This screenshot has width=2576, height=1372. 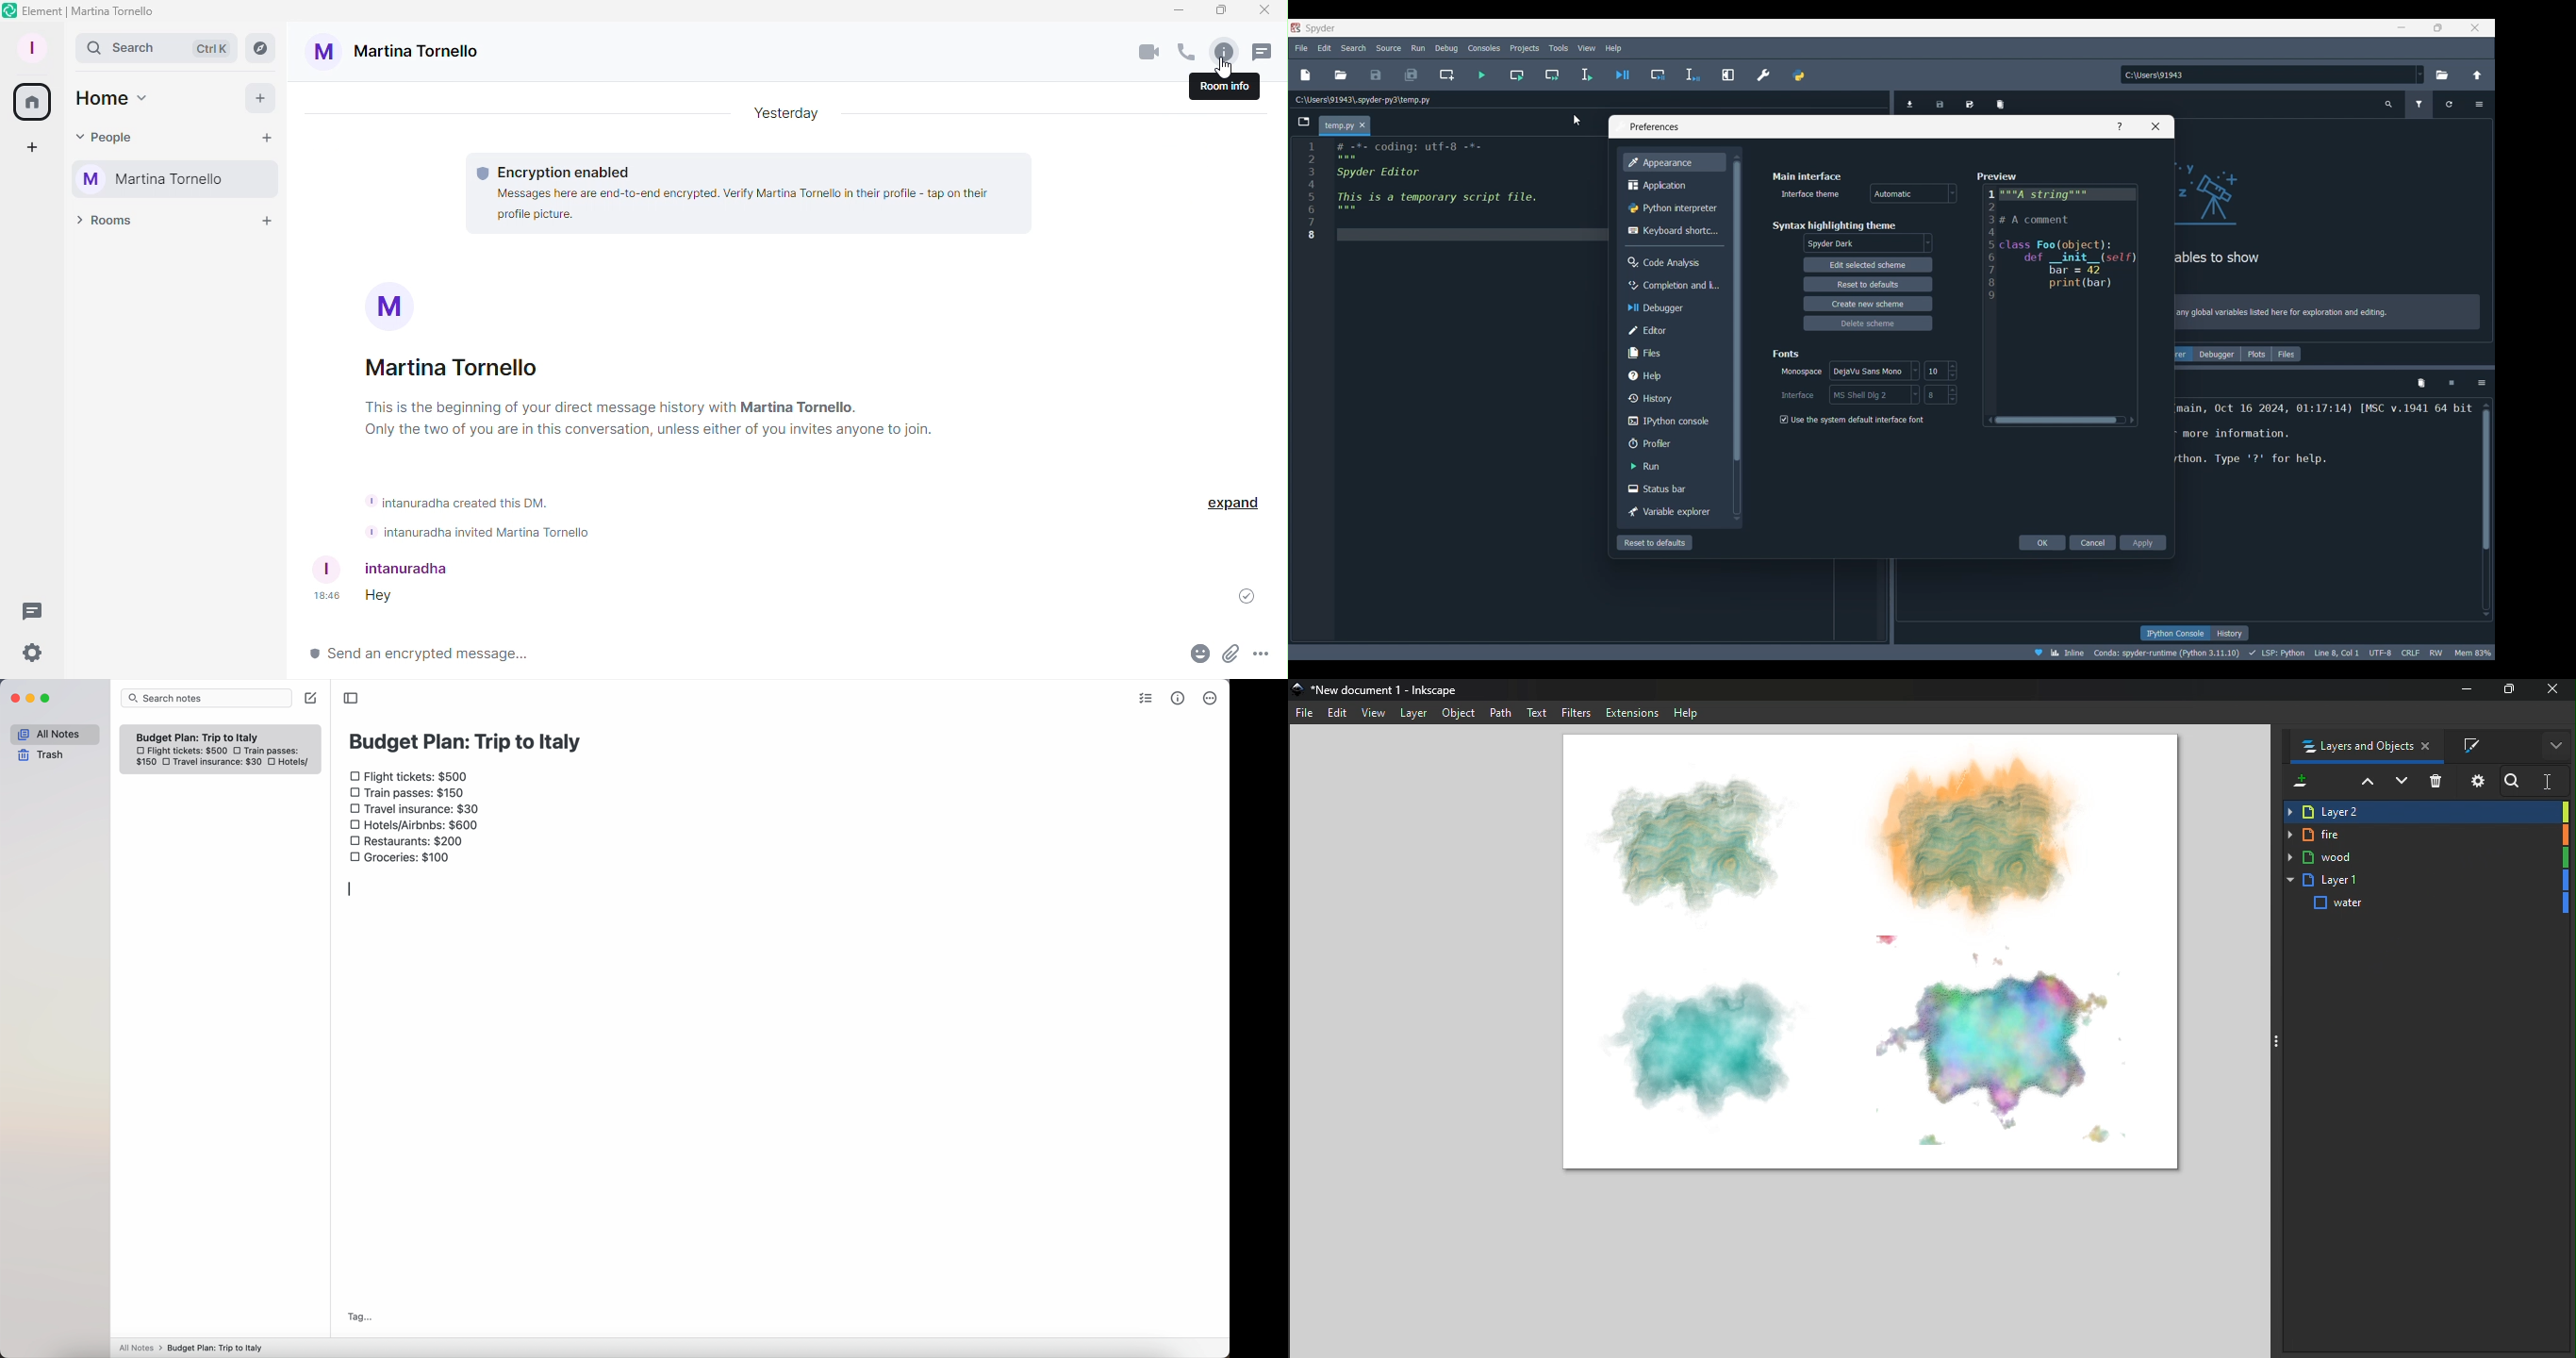 What do you see at coordinates (1265, 656) in the screenshot?
I see `More options` at bounding box center [1265, 656].